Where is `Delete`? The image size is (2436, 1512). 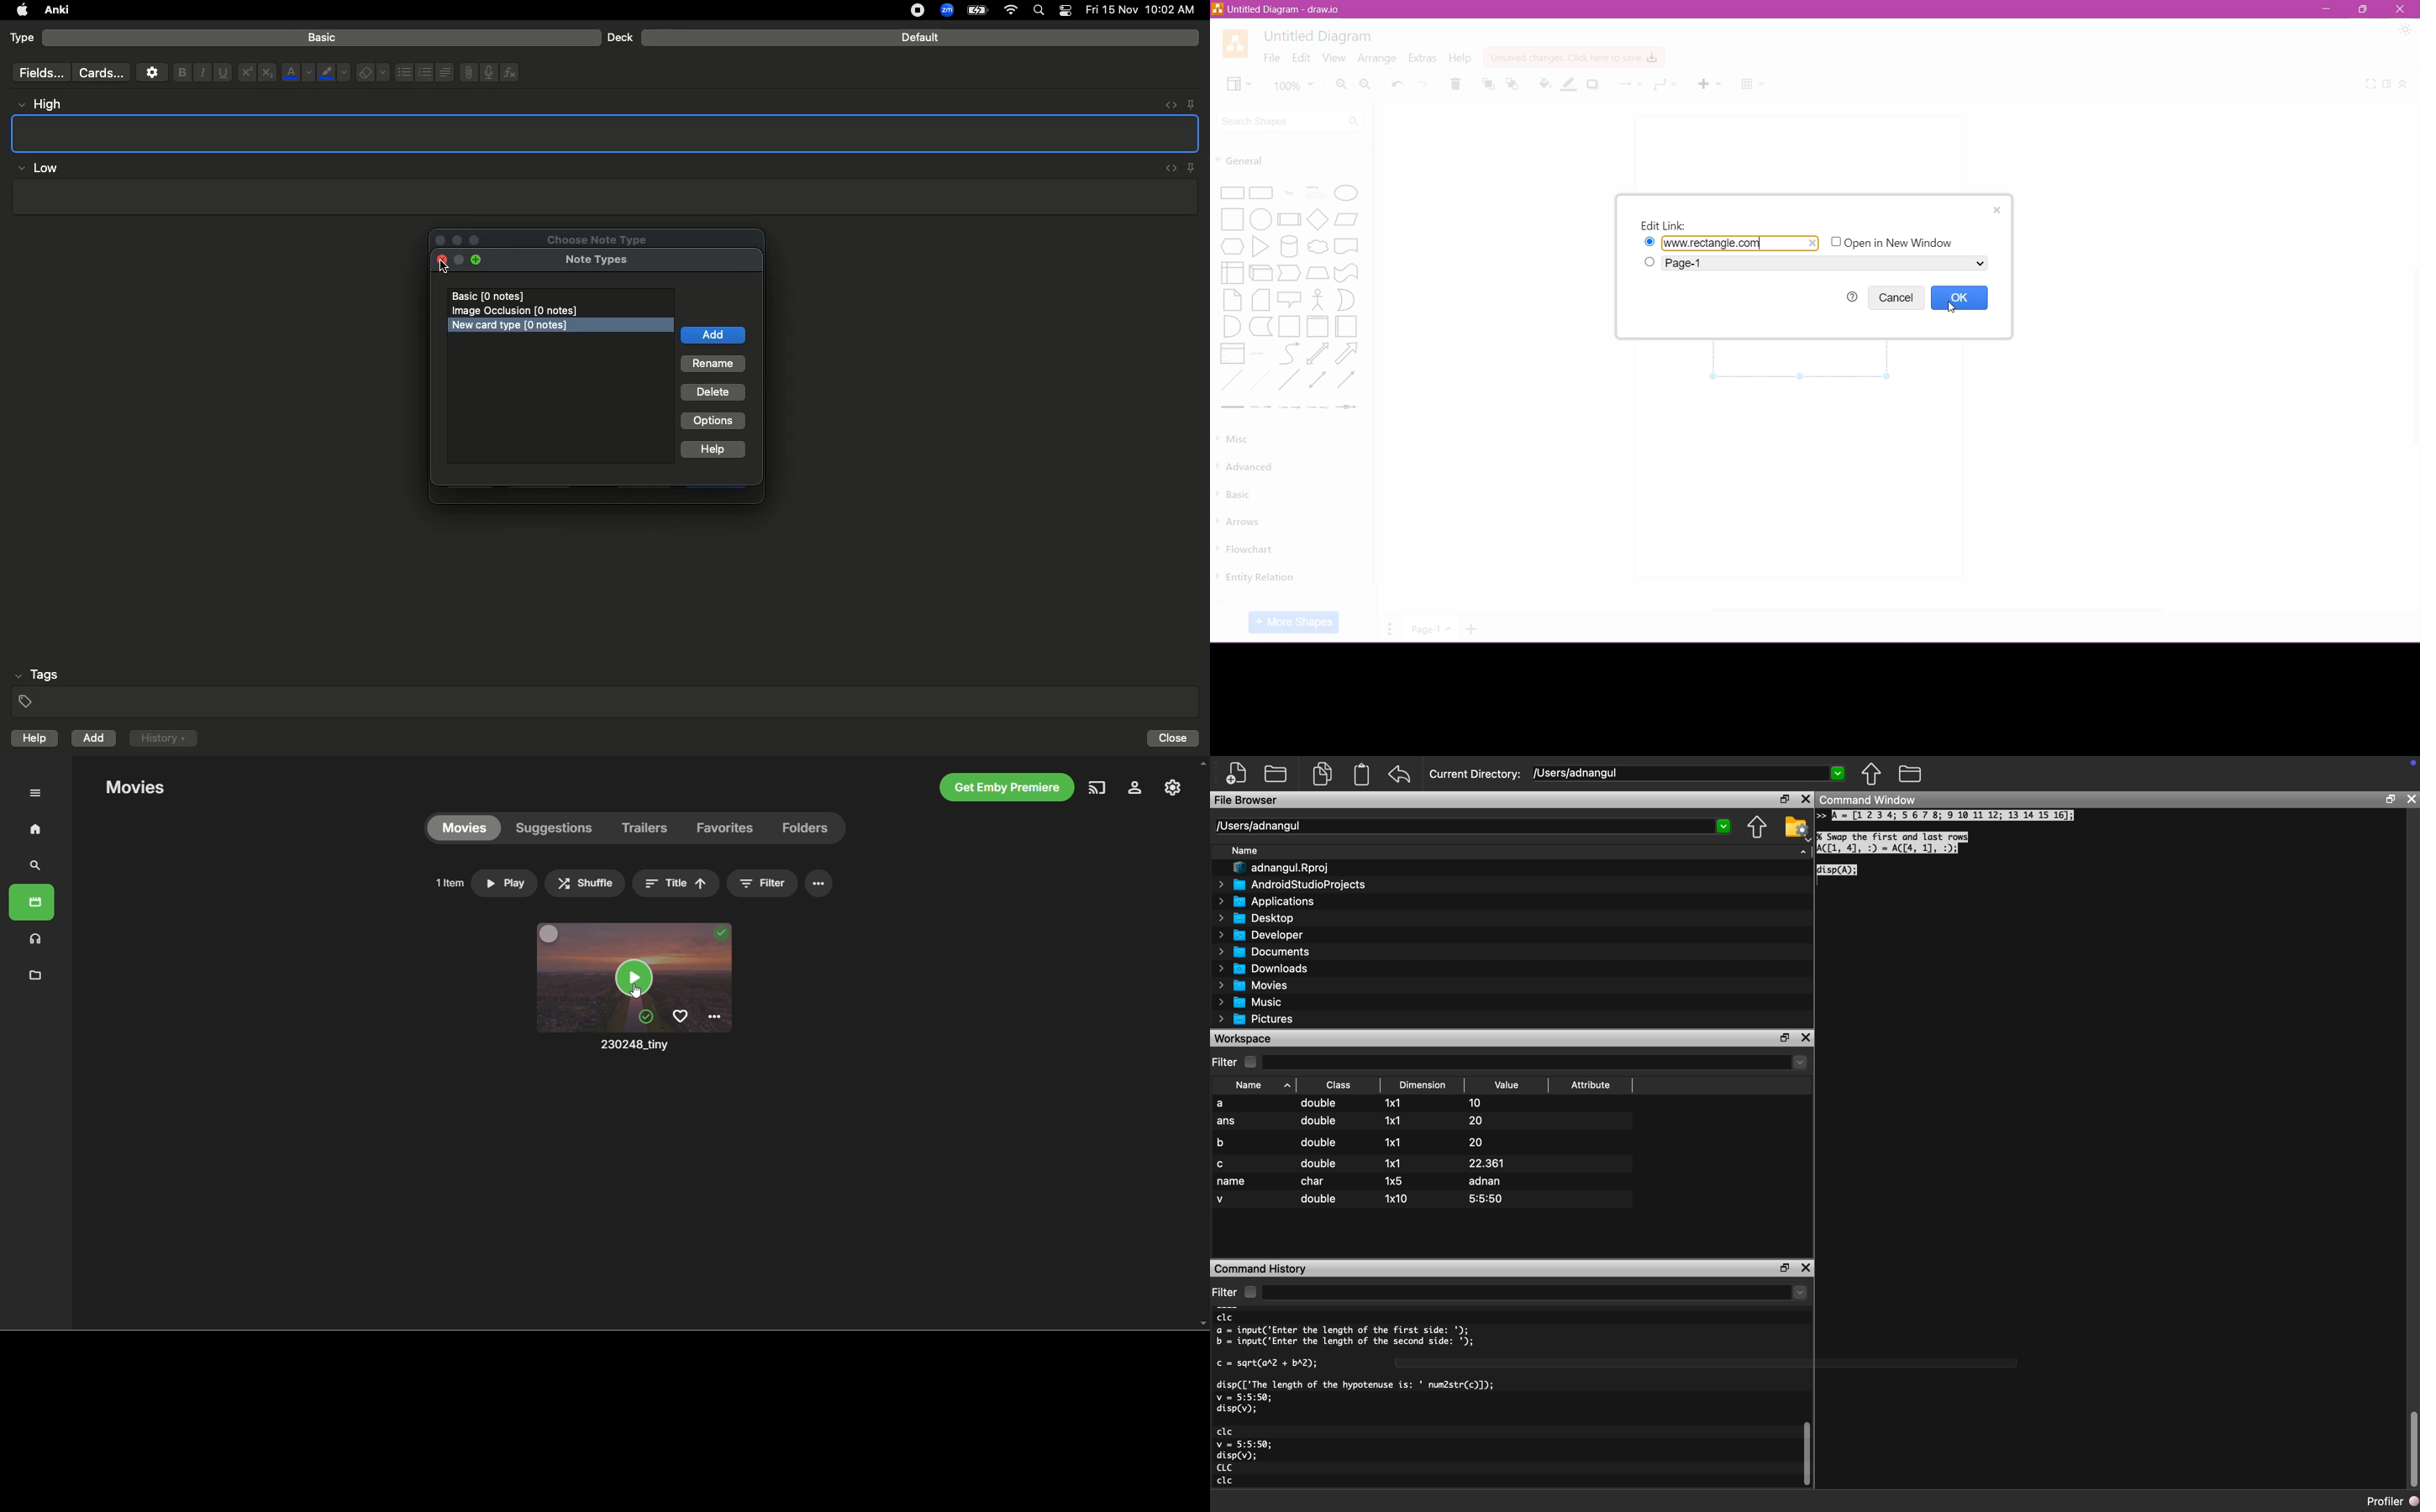 Delete is located at coordinates (1456, 84).